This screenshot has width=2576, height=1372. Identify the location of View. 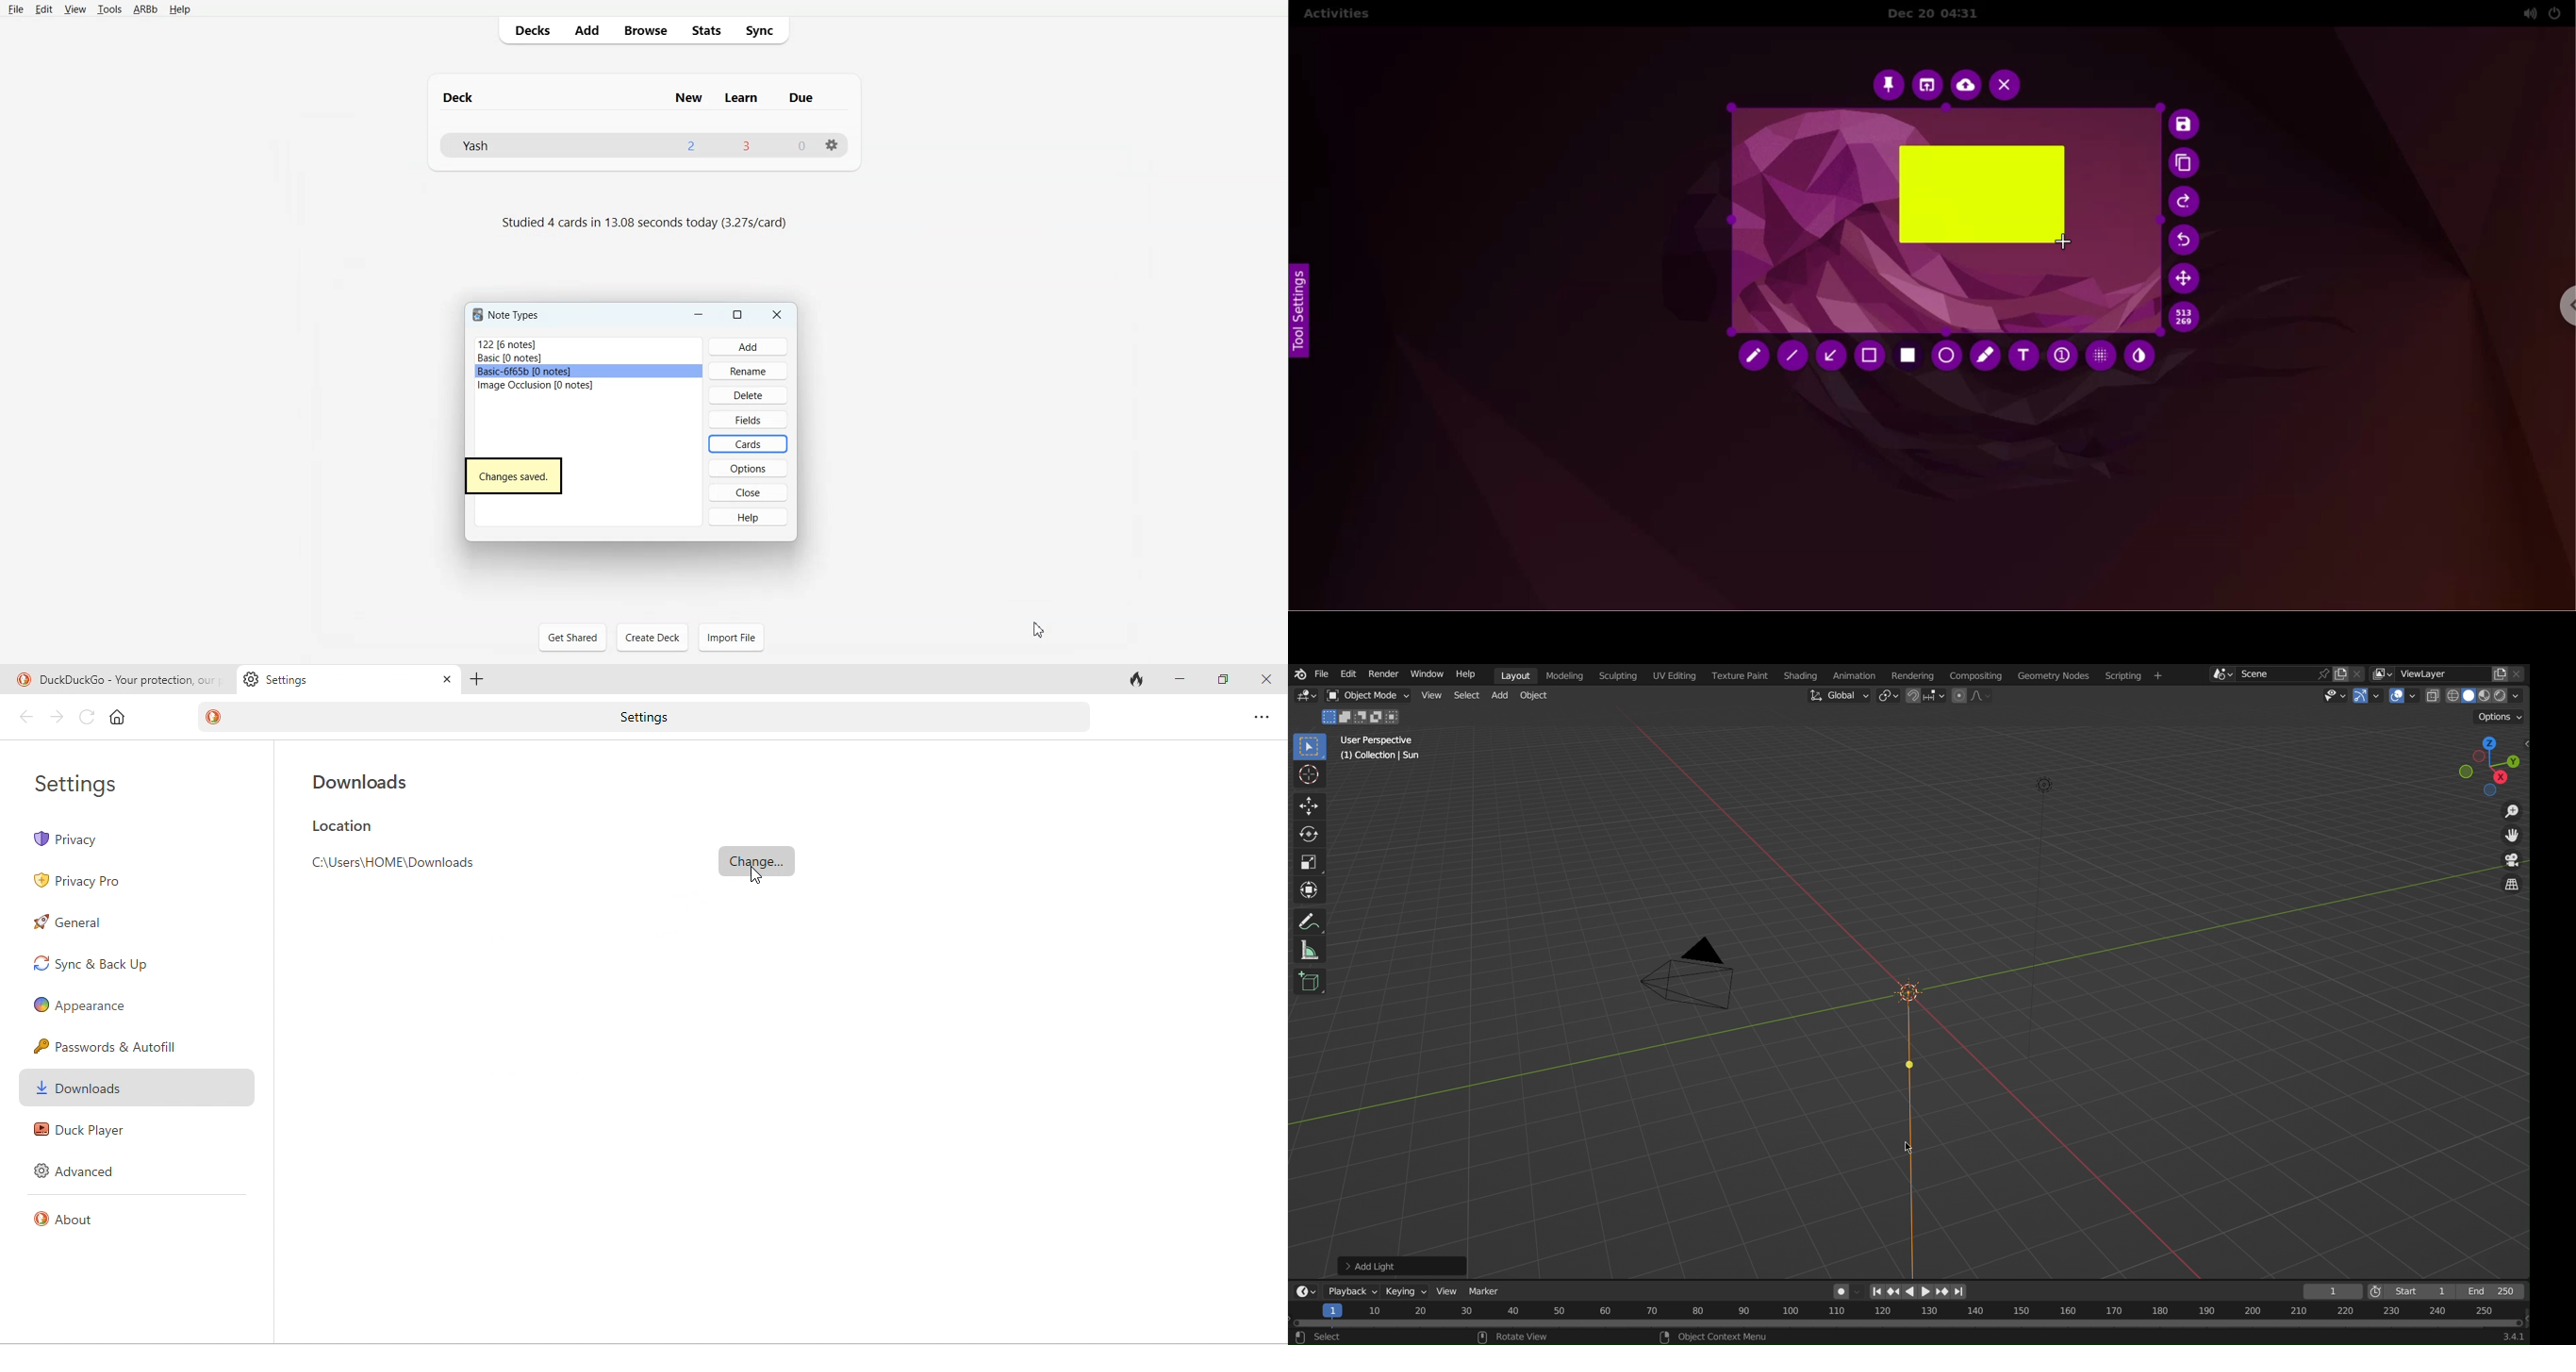
(1450, 1292).